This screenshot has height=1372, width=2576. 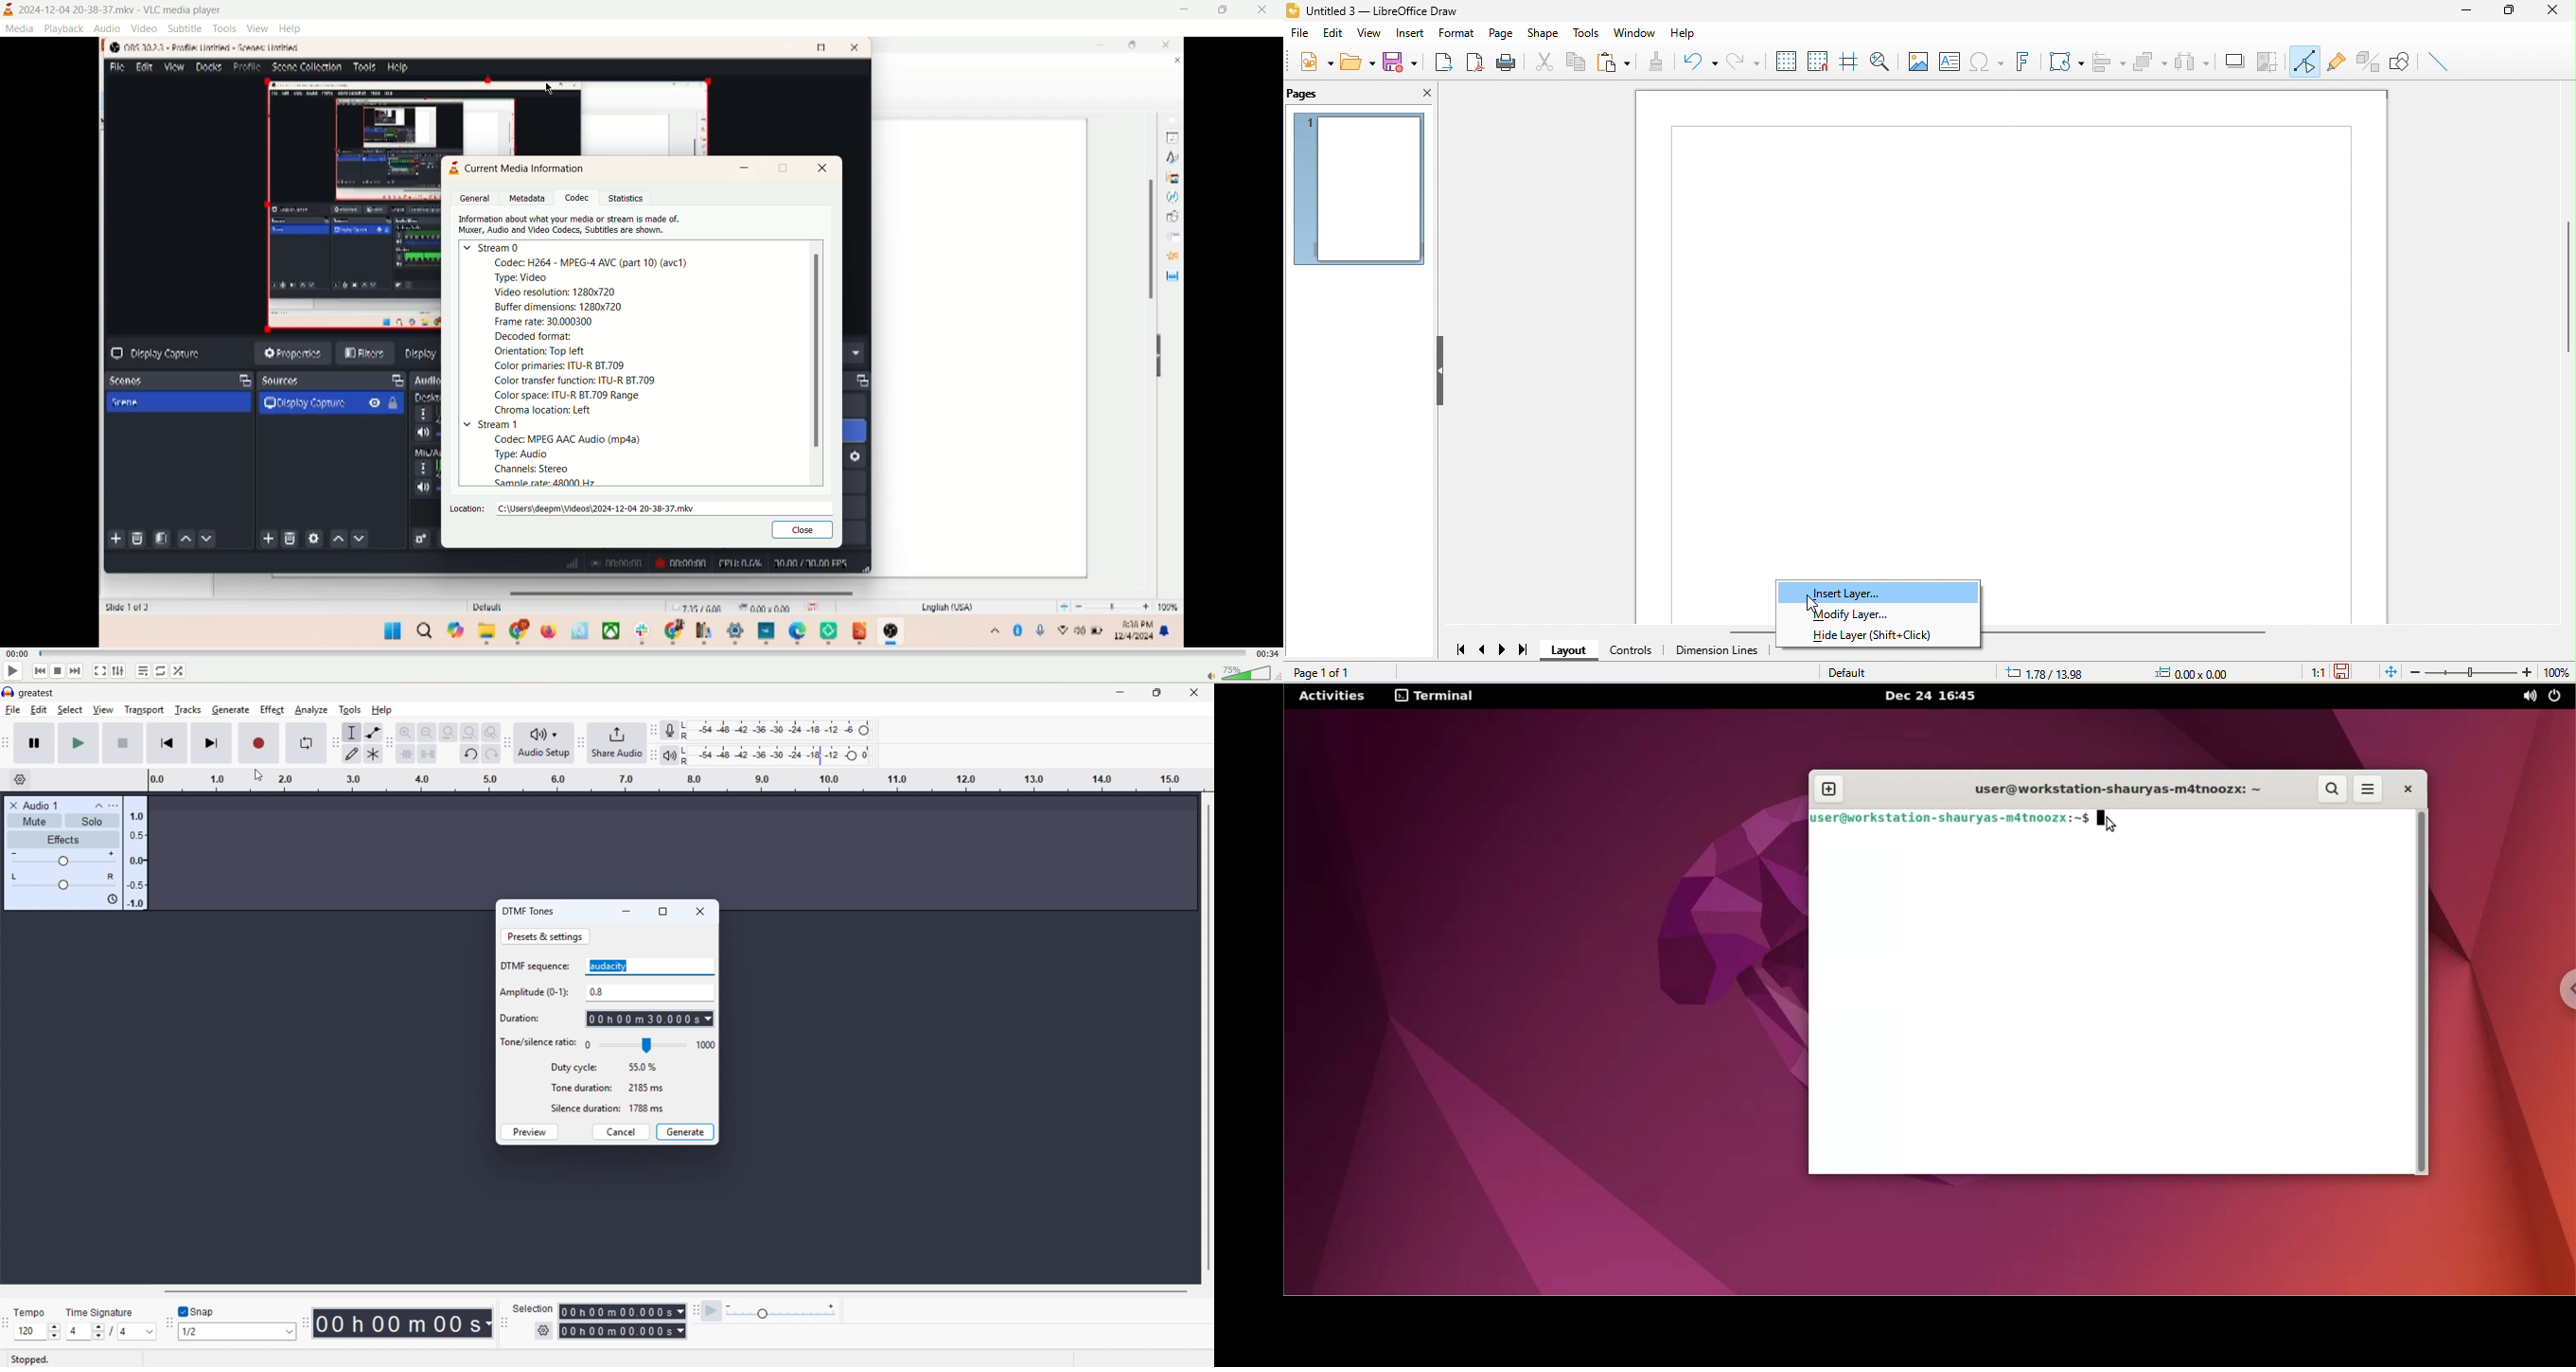 I want to click on Set time signature , so click(x=111, y=1331).